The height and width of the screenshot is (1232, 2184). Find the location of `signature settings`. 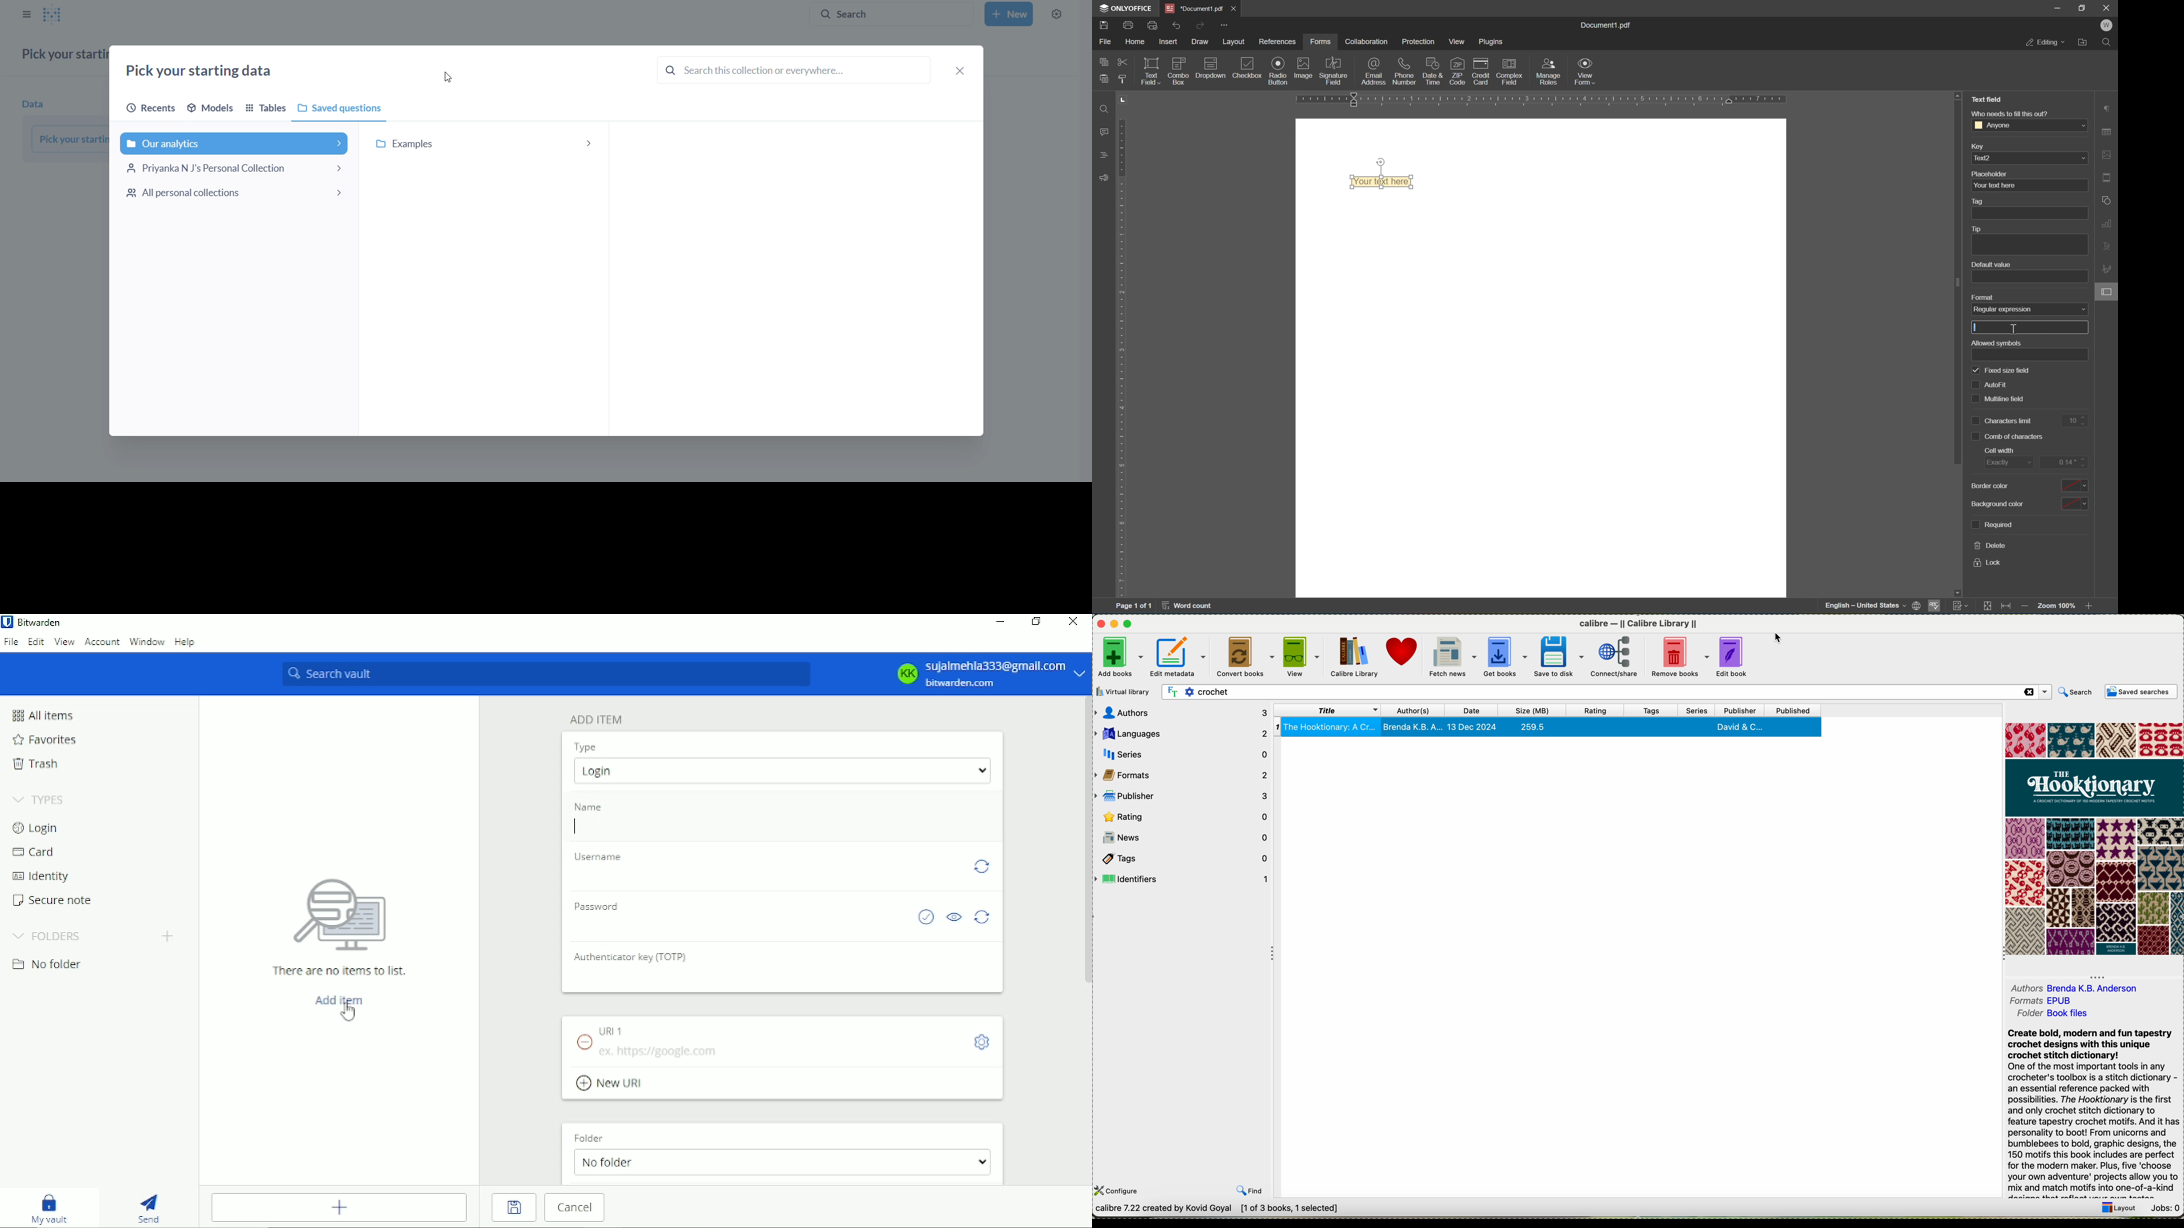

signature settings is located at coordinates (2106, 267).